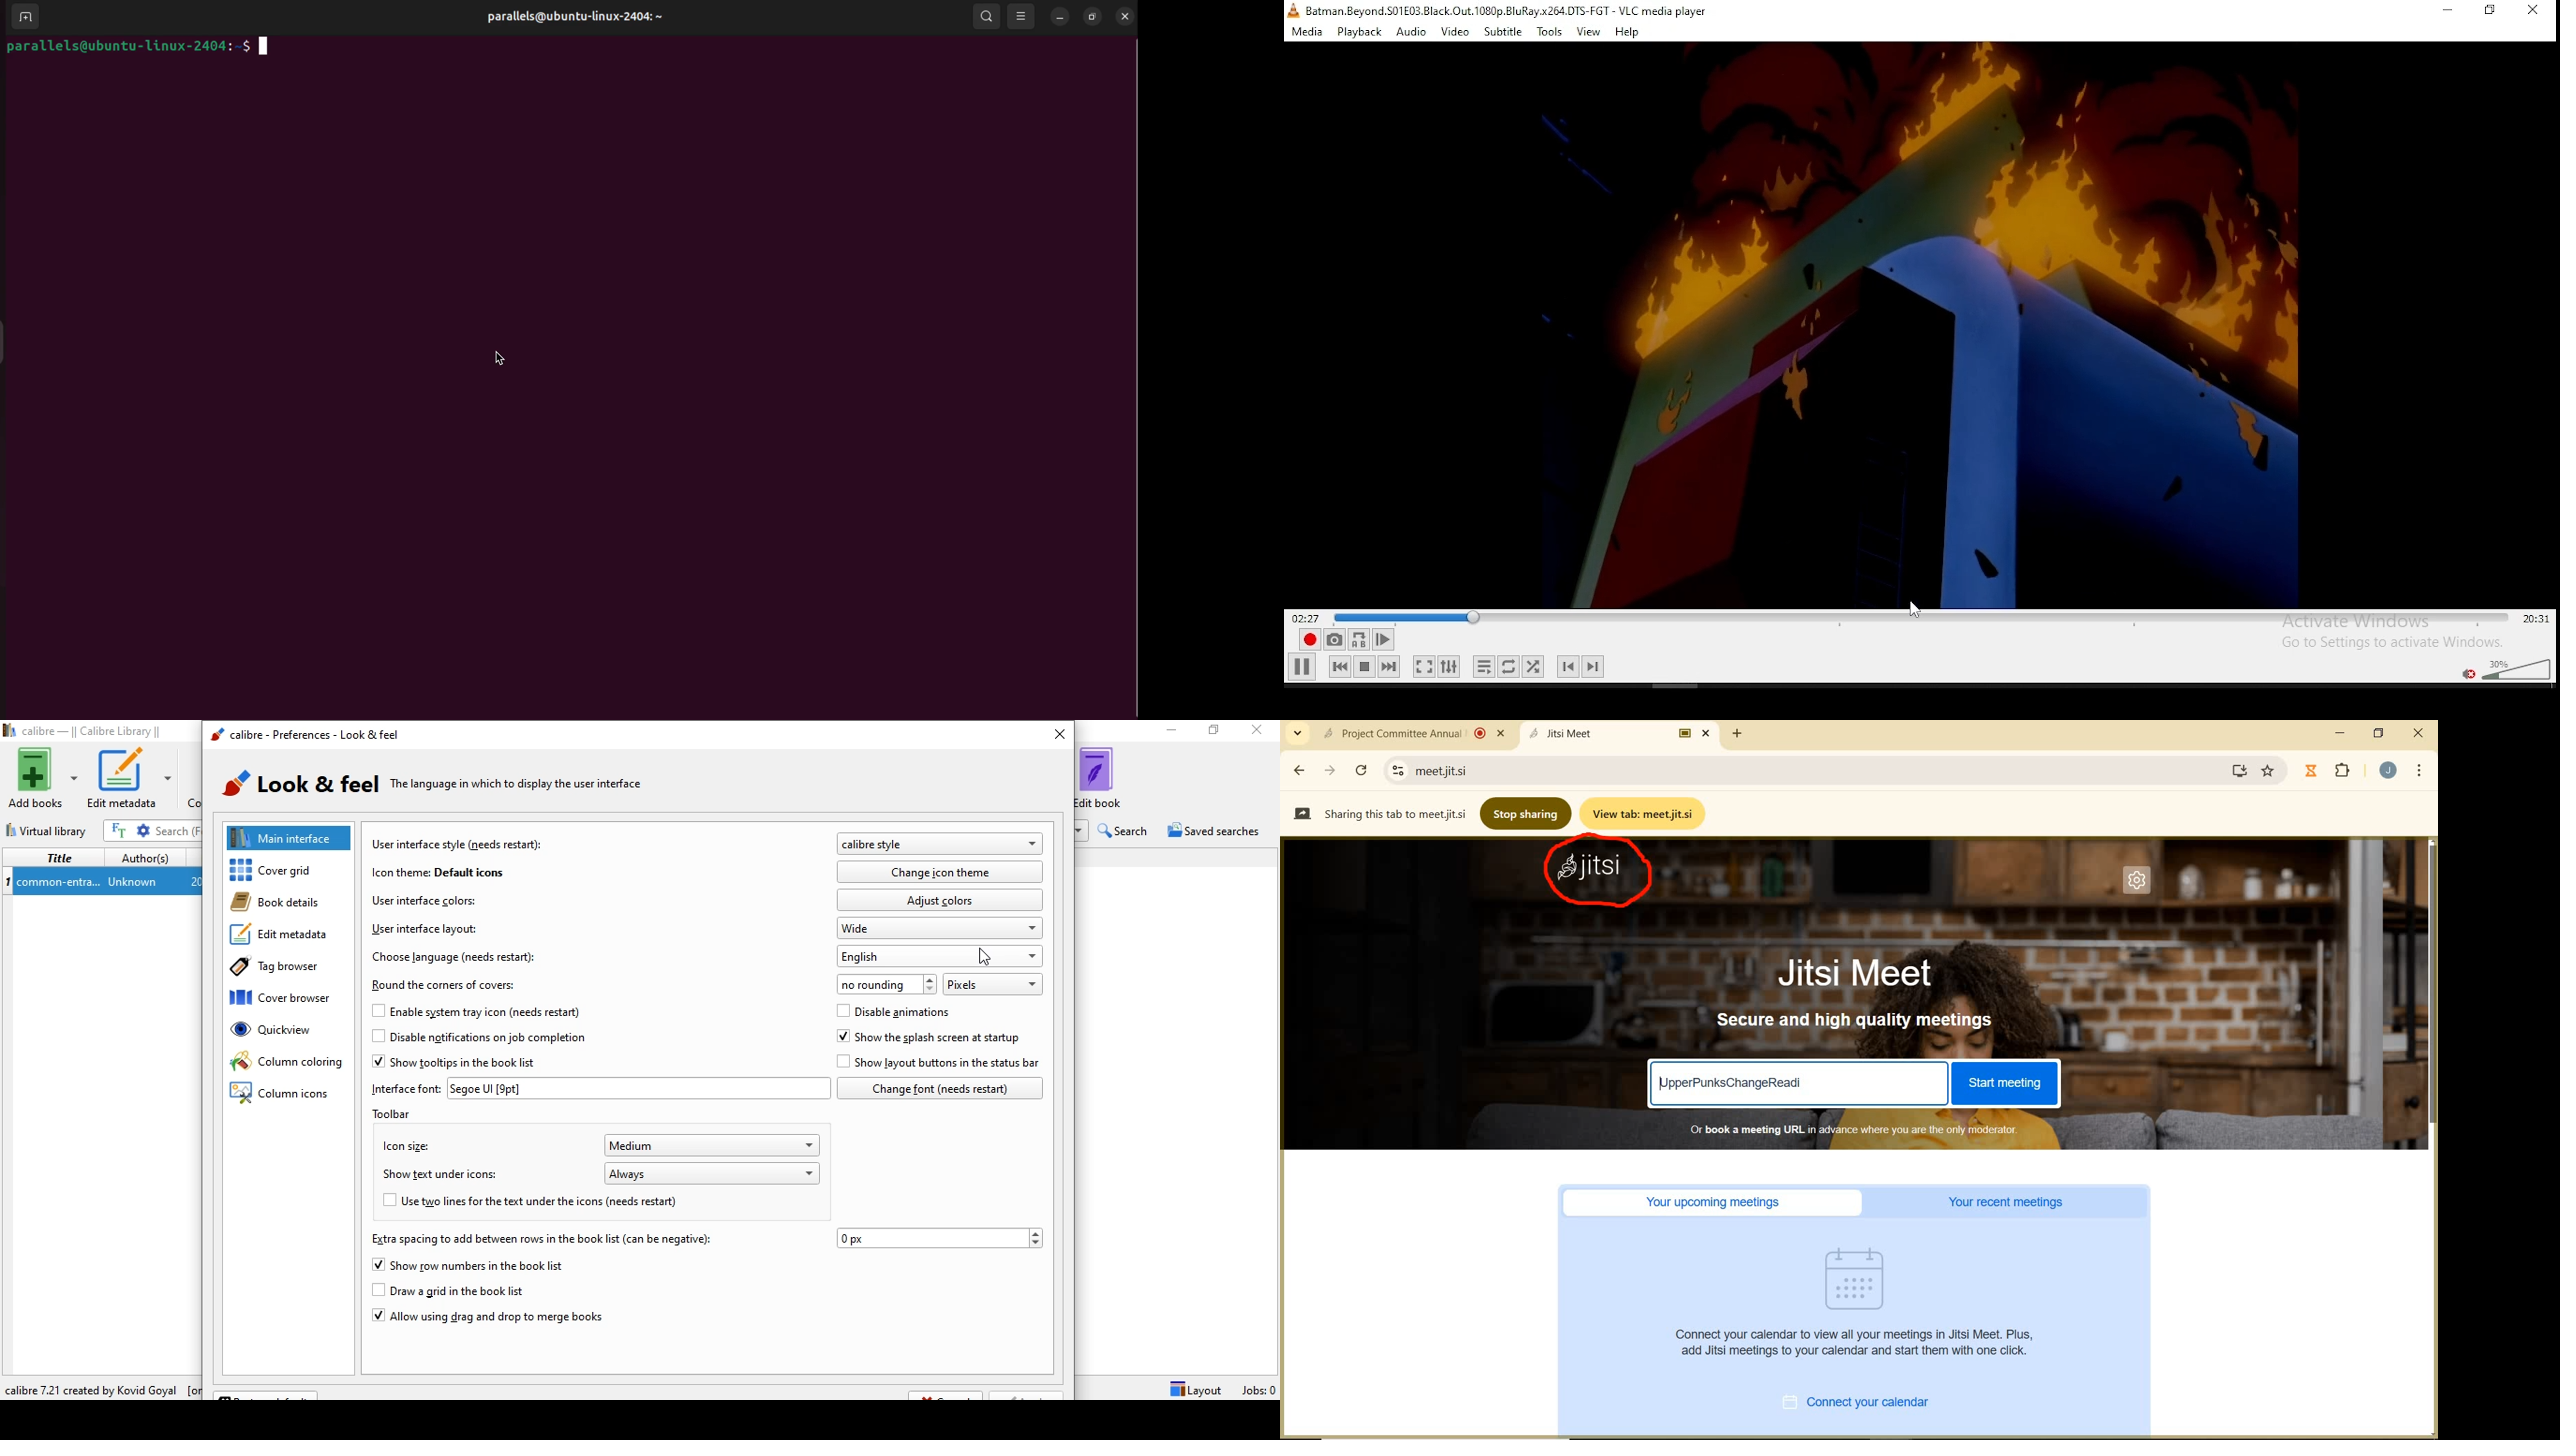 This screenshot has height=1456, width=2576. I want to click on column coloring, so click(287, 1063).